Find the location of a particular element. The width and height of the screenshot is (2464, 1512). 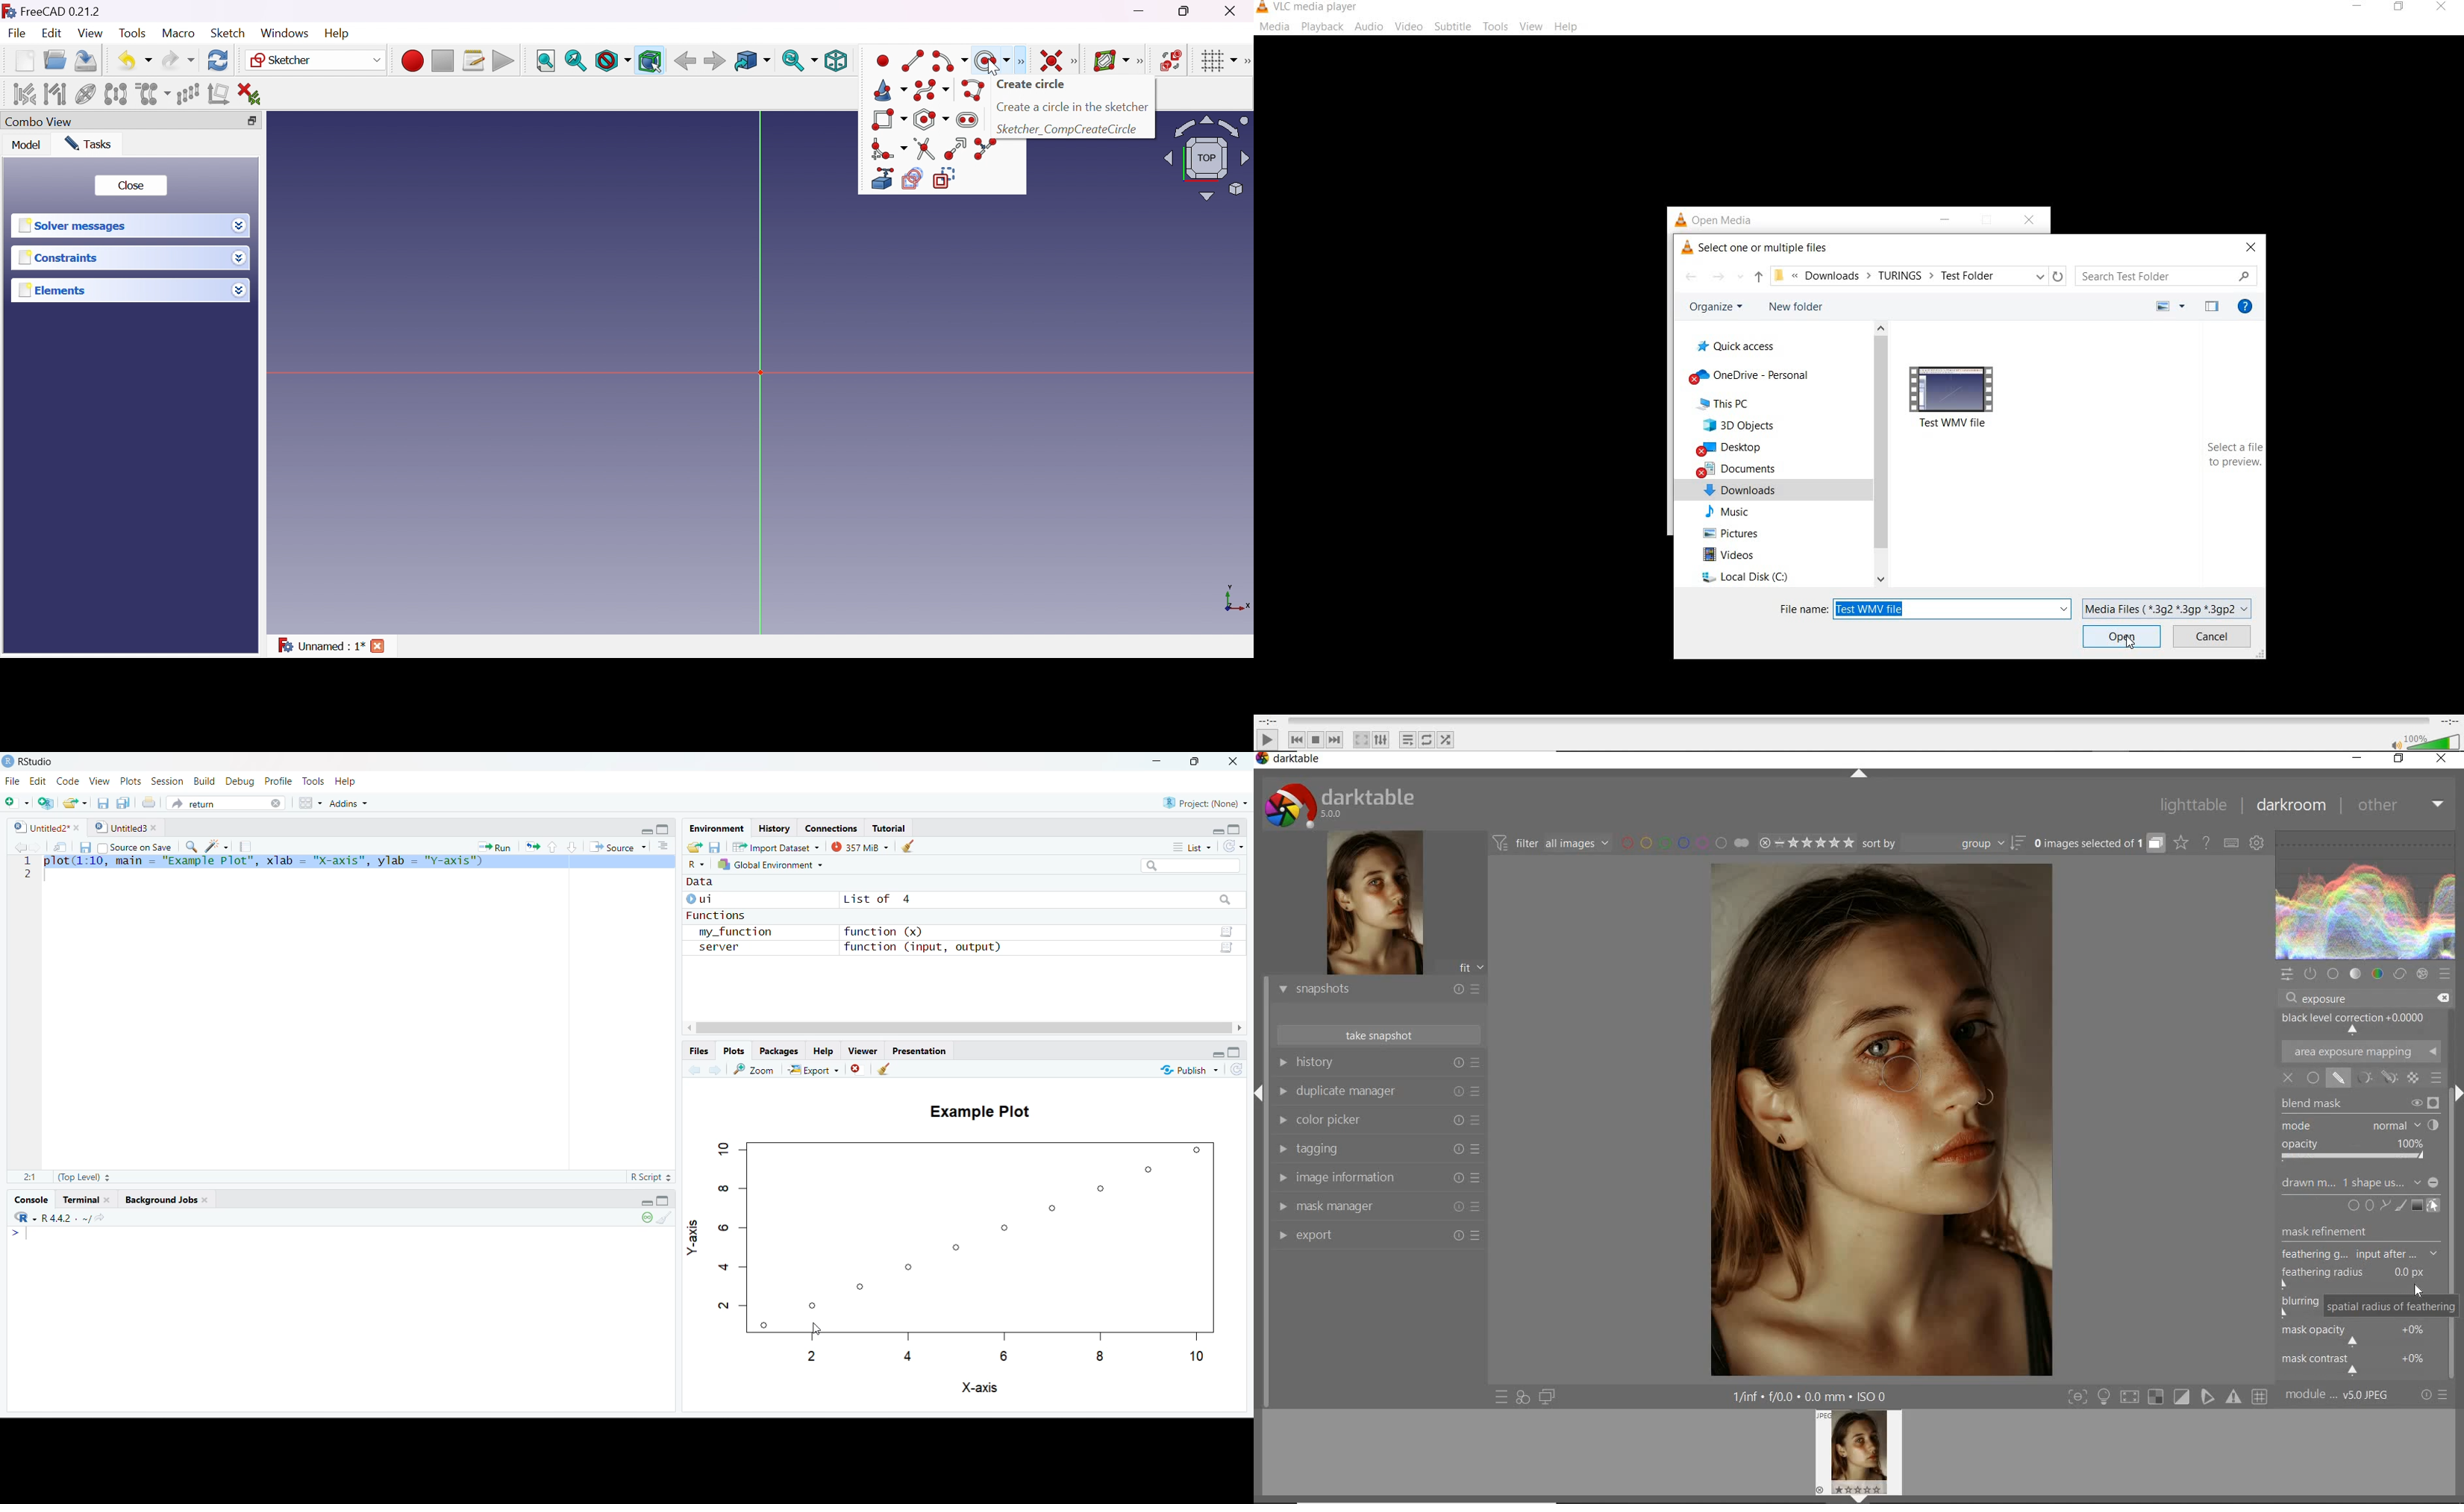

Plots is located at coordinates (735, 1051).